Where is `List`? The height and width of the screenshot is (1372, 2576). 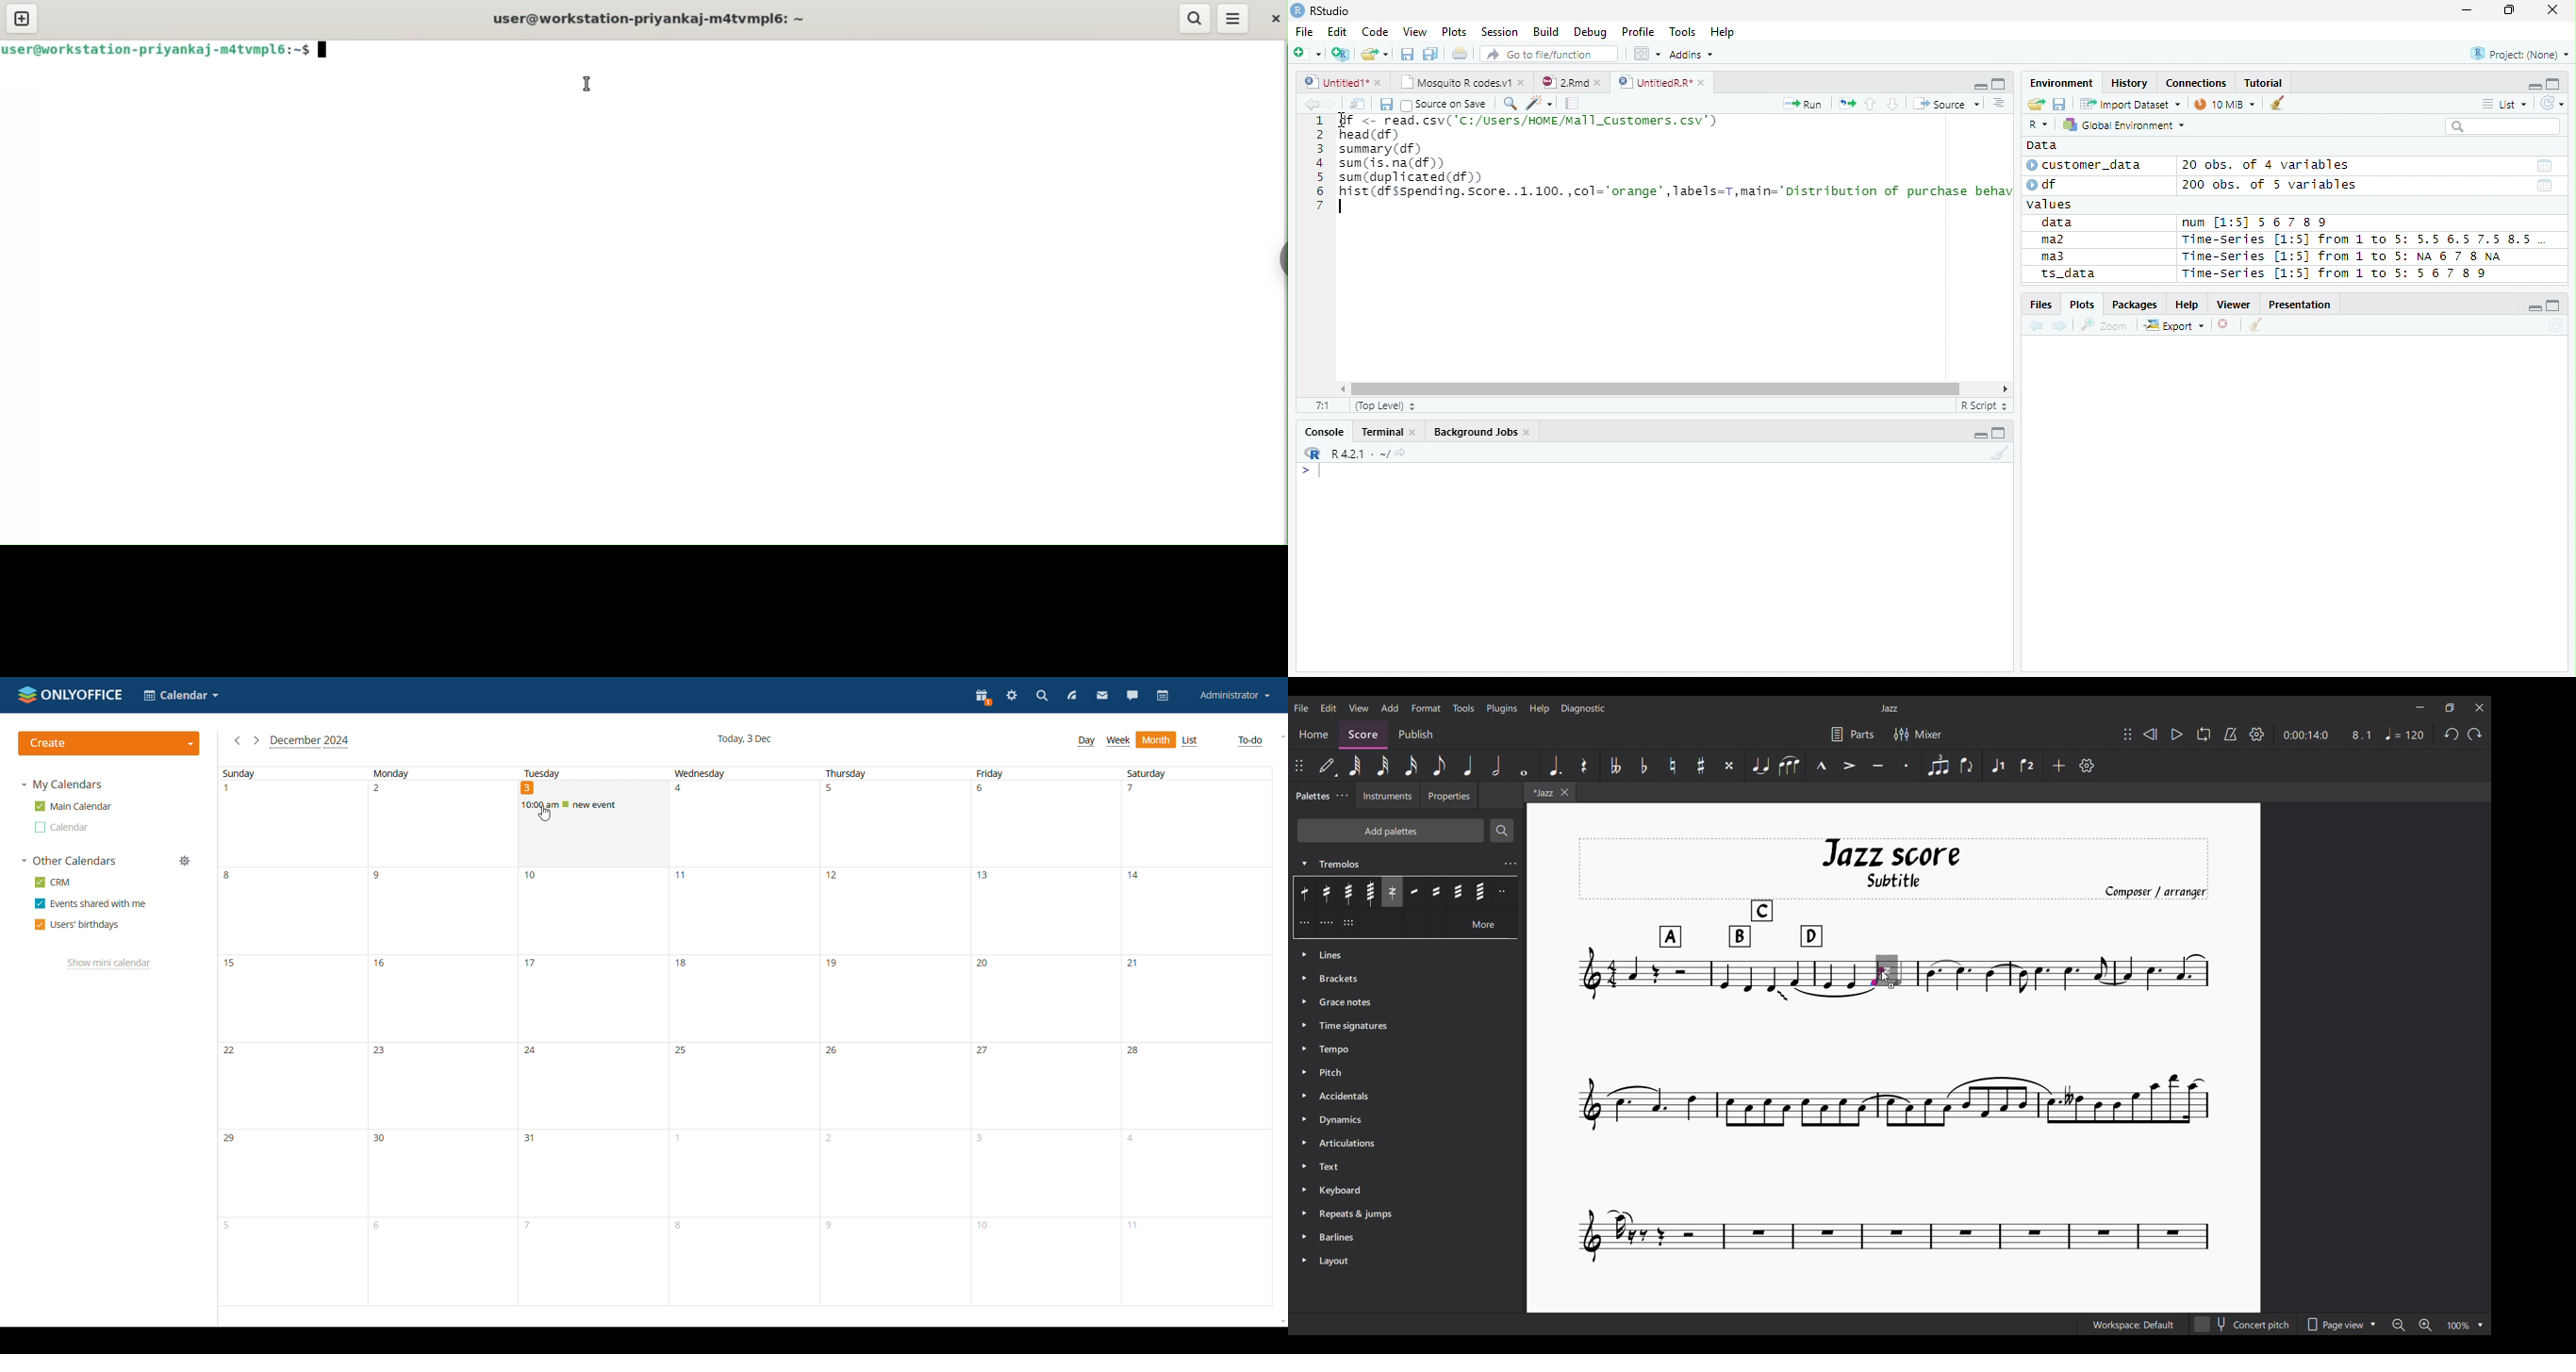
List is located at coordinates (2503, 105).